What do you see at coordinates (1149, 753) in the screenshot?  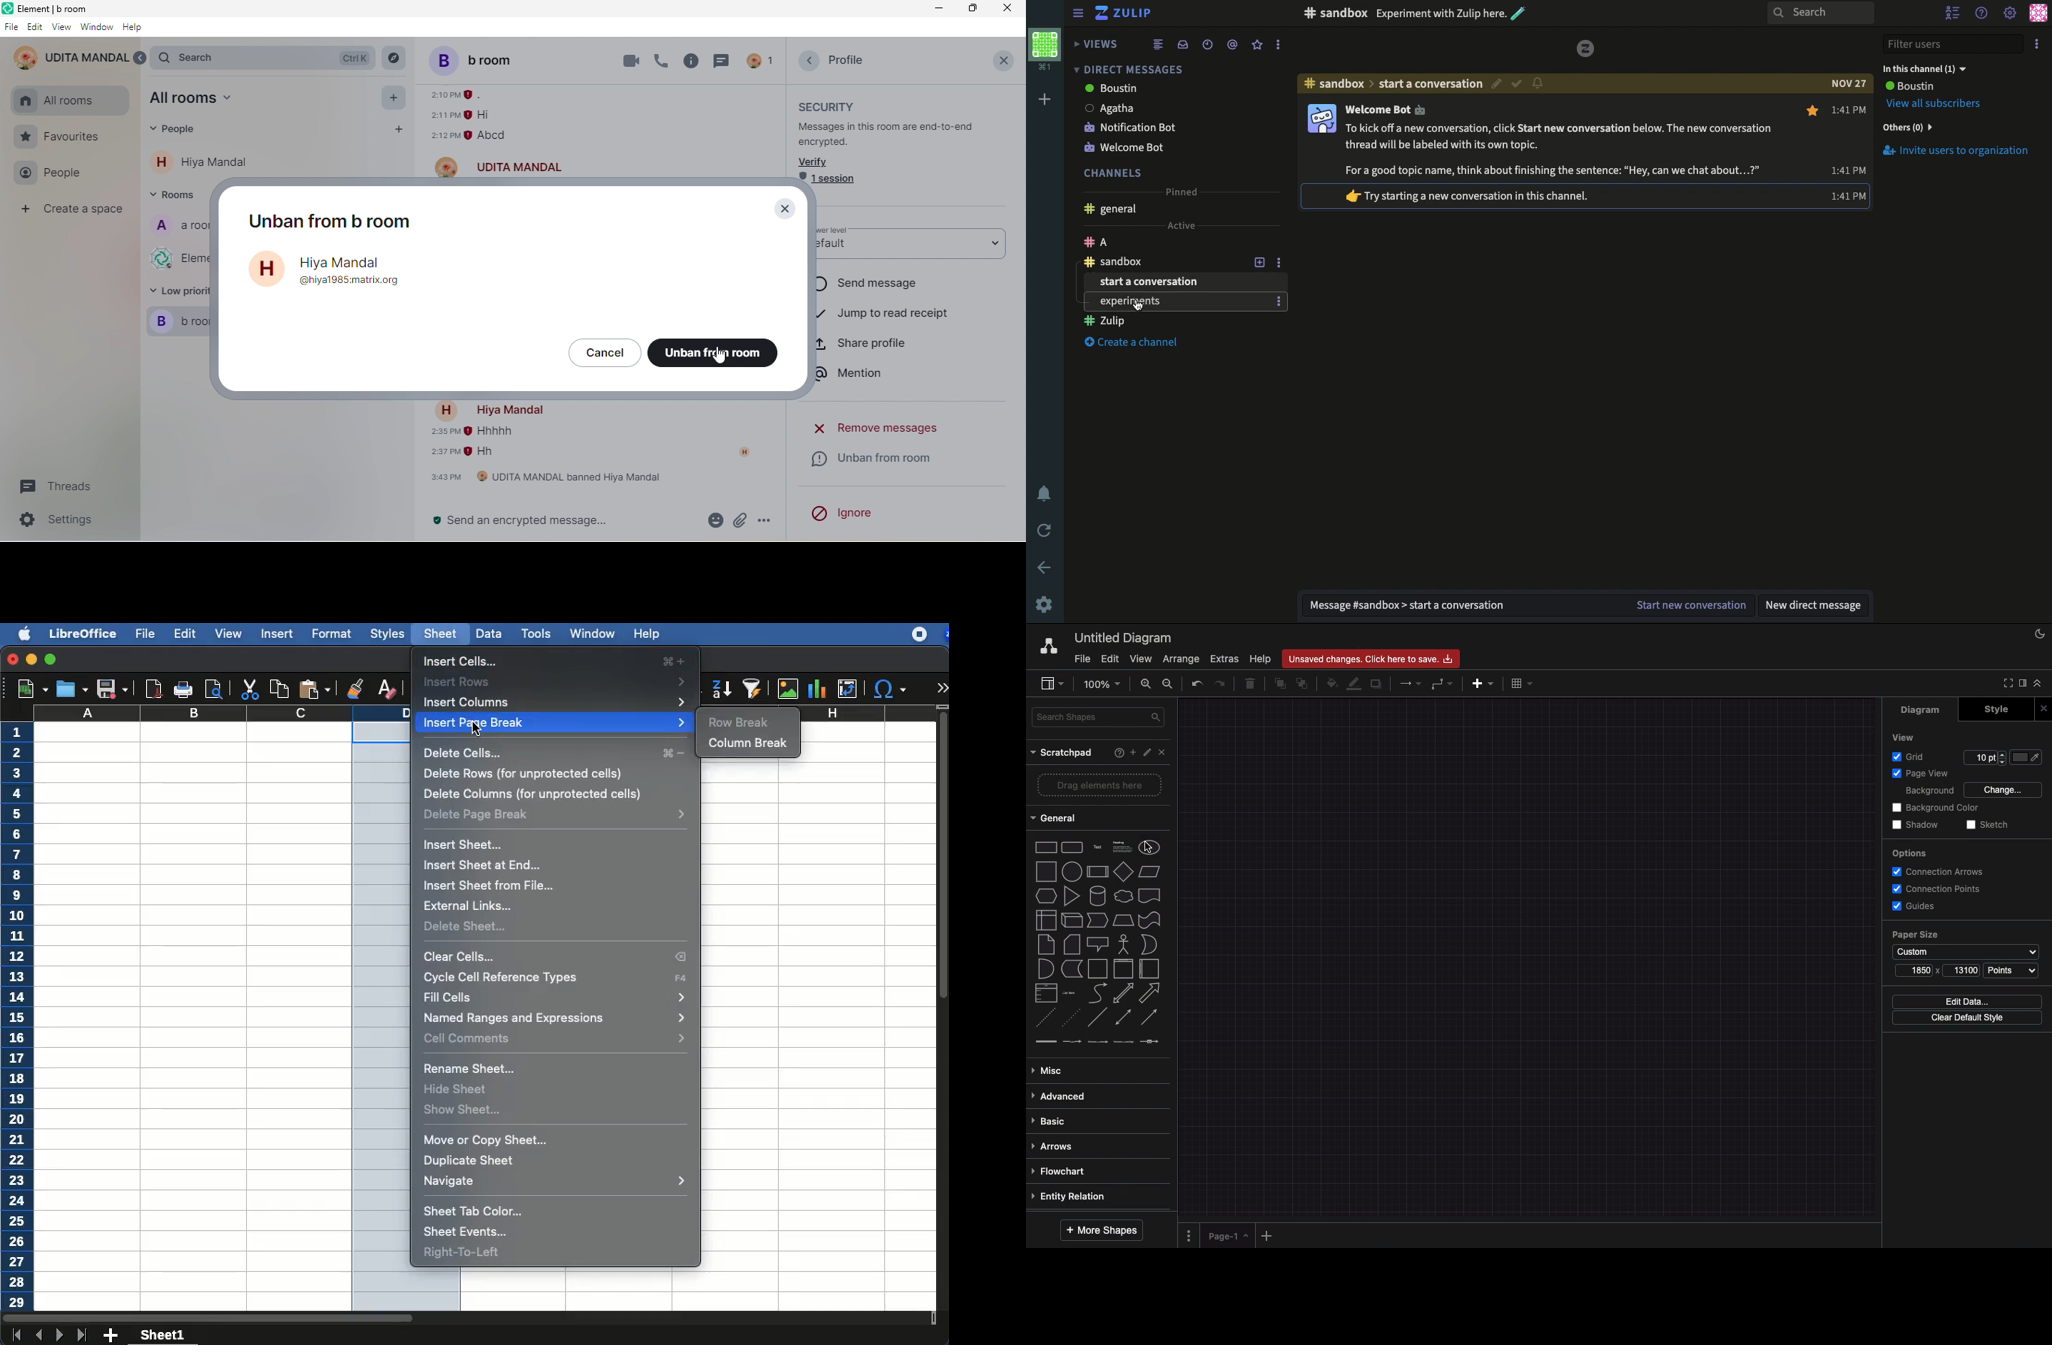 I see `Edit` at bounding box center [1149, 753].